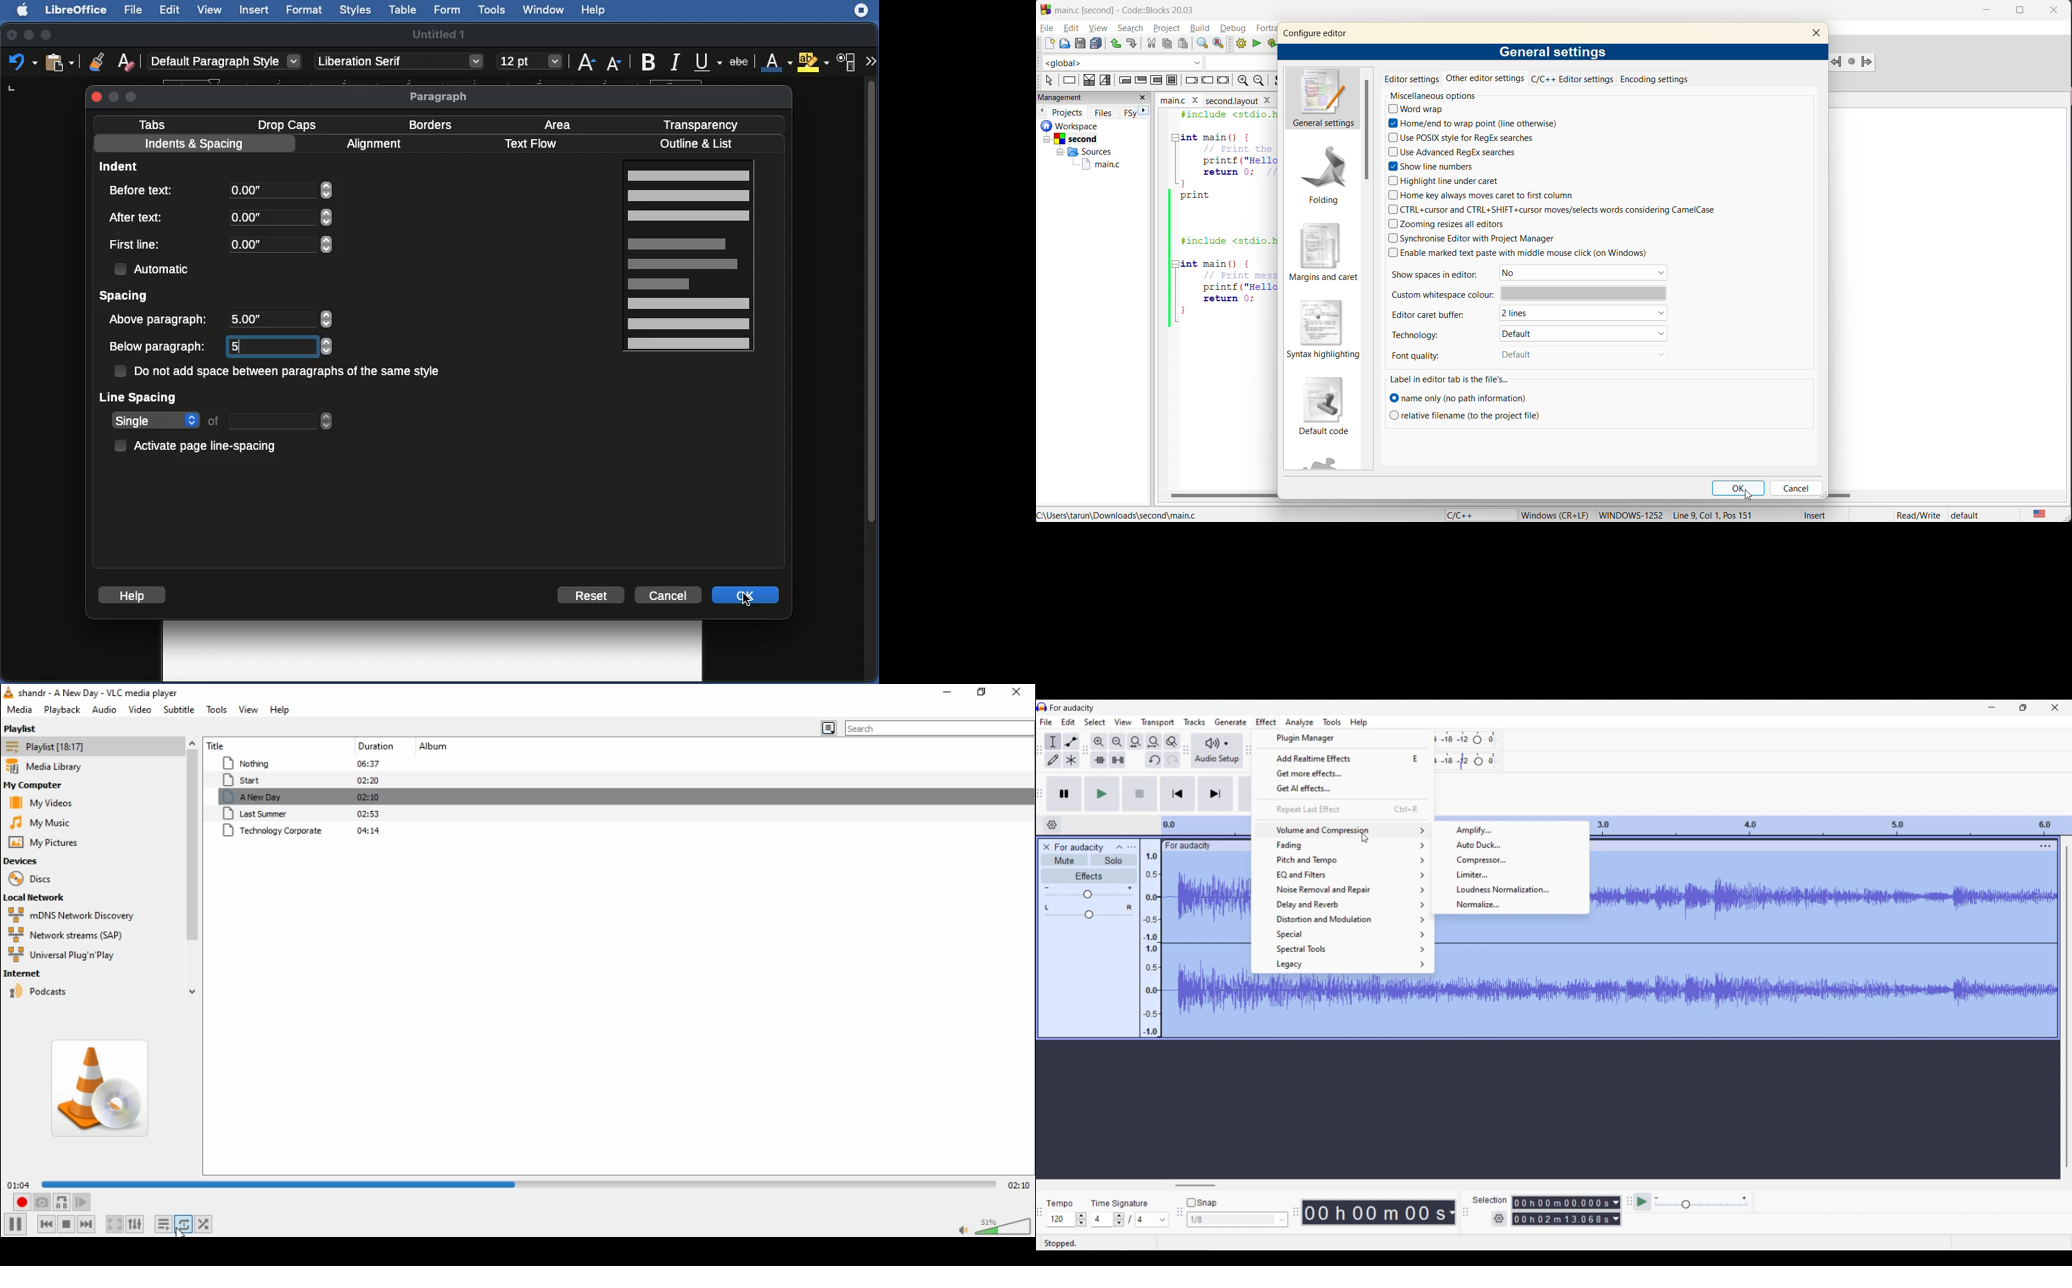  What do you see at coordinates (493, 10) in the screenshot?
I see `Tools` at bounding box center [493, 10].